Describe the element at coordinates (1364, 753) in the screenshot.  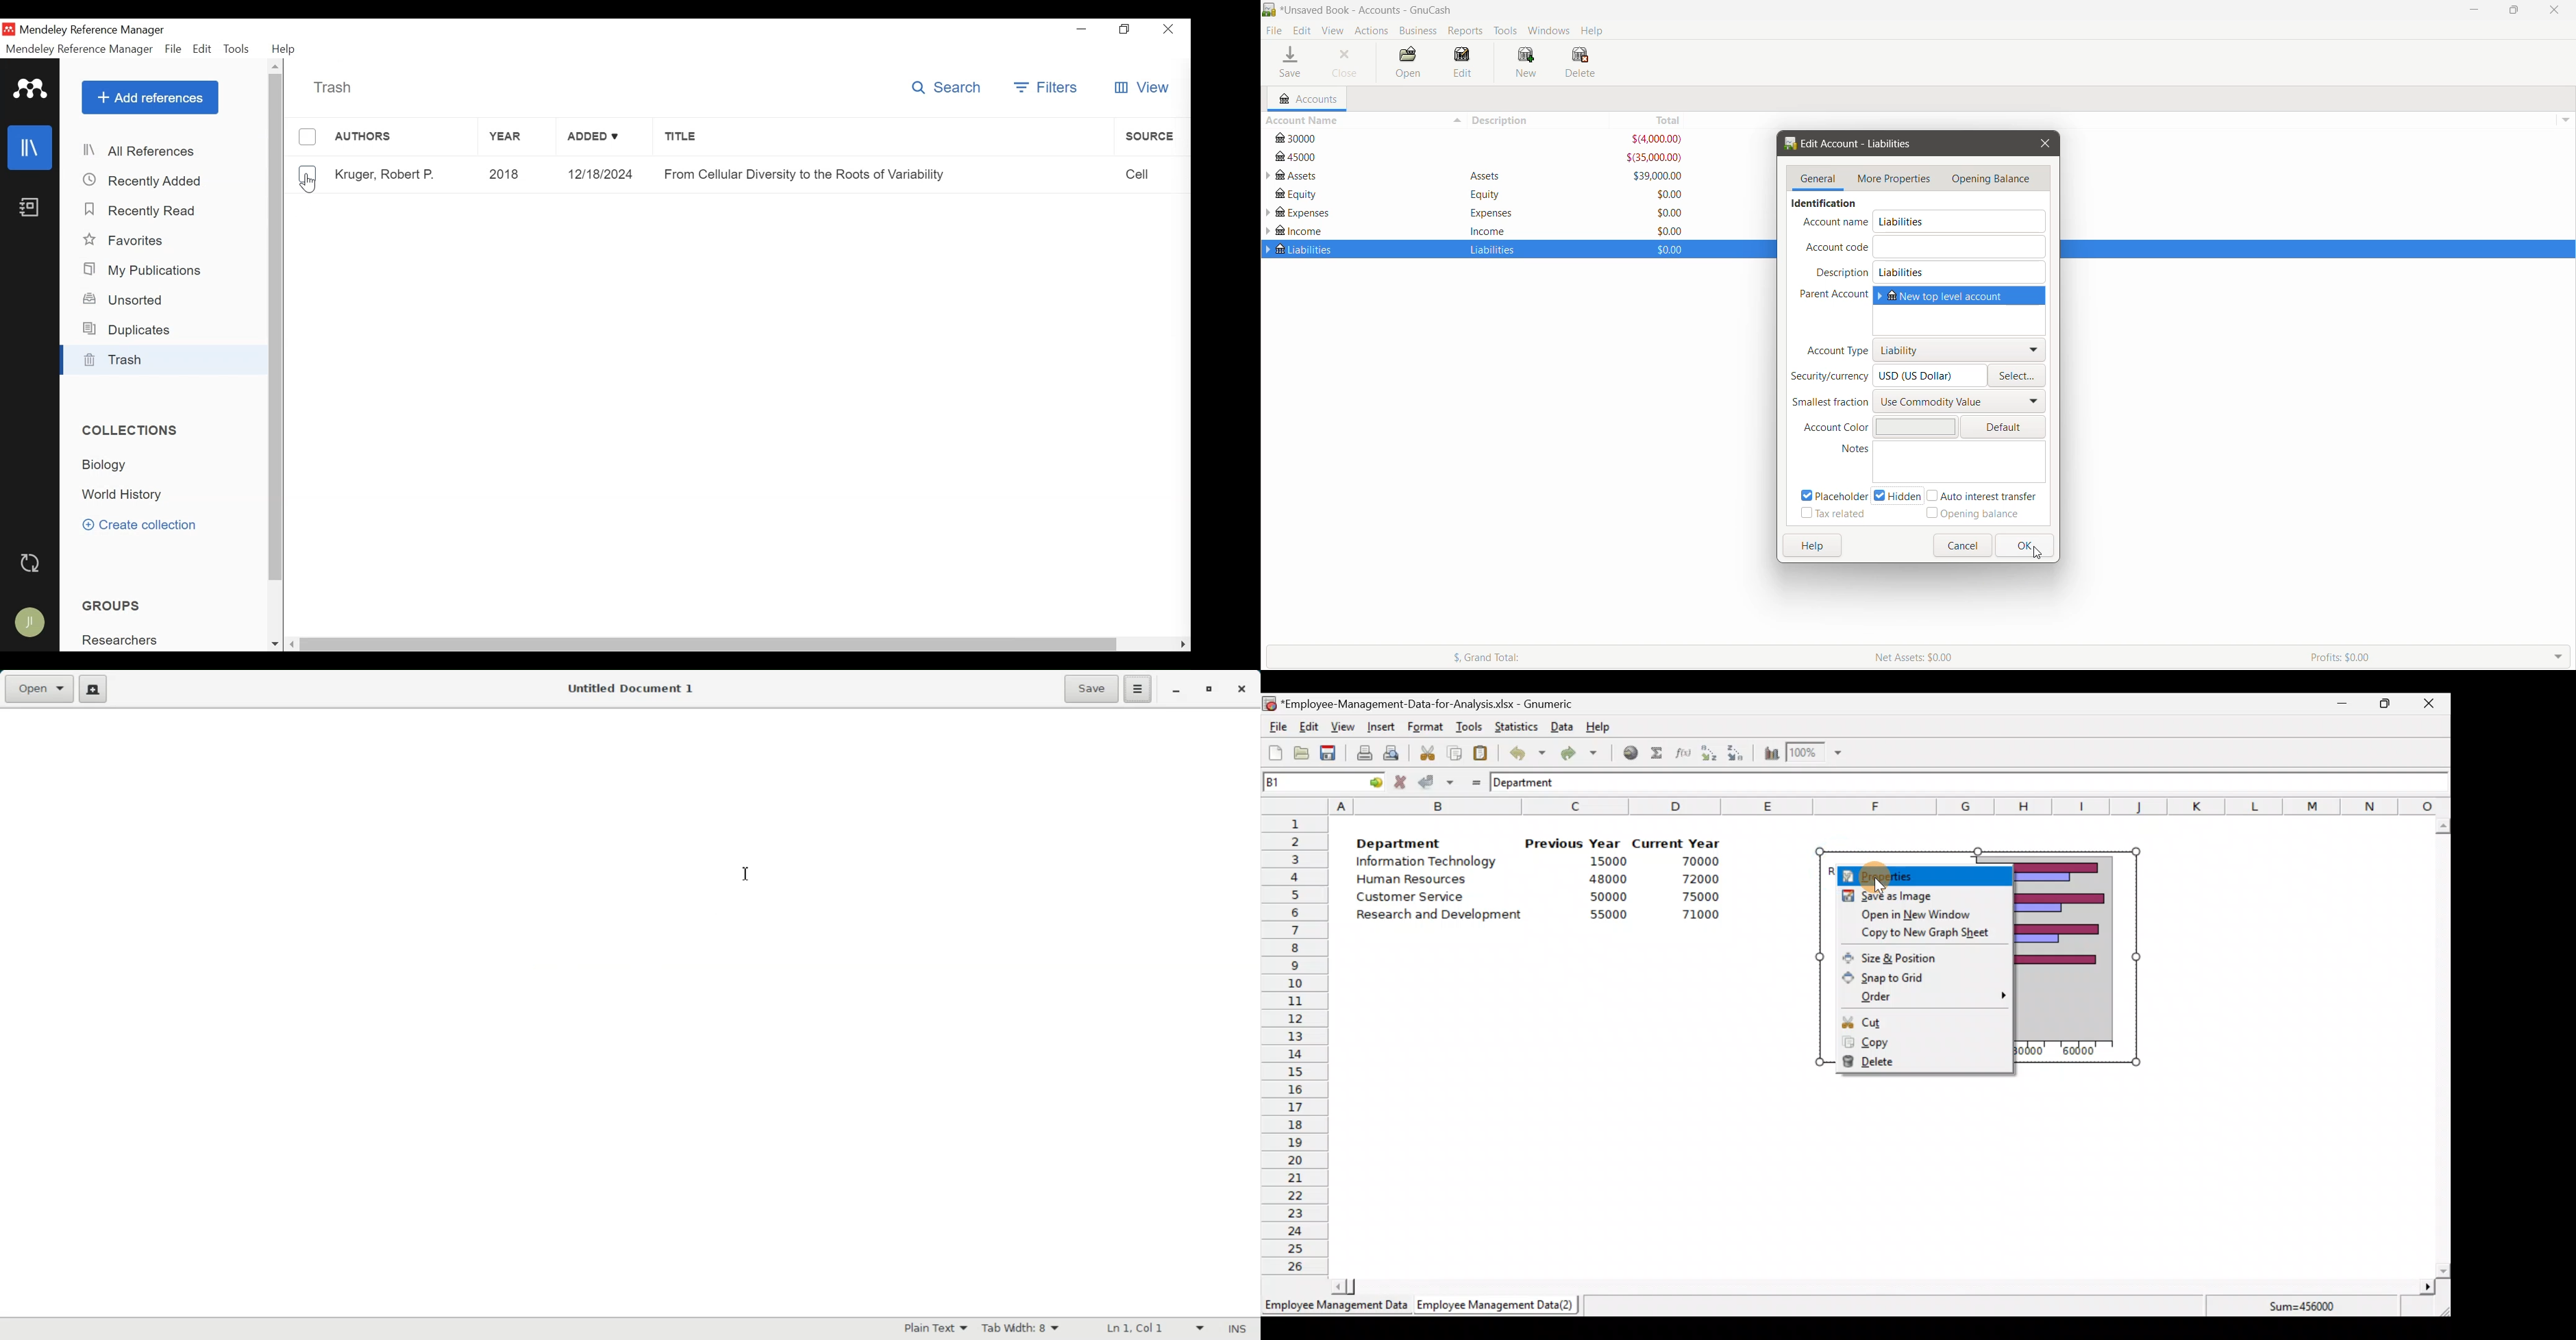
I see `Print current file` at that location.